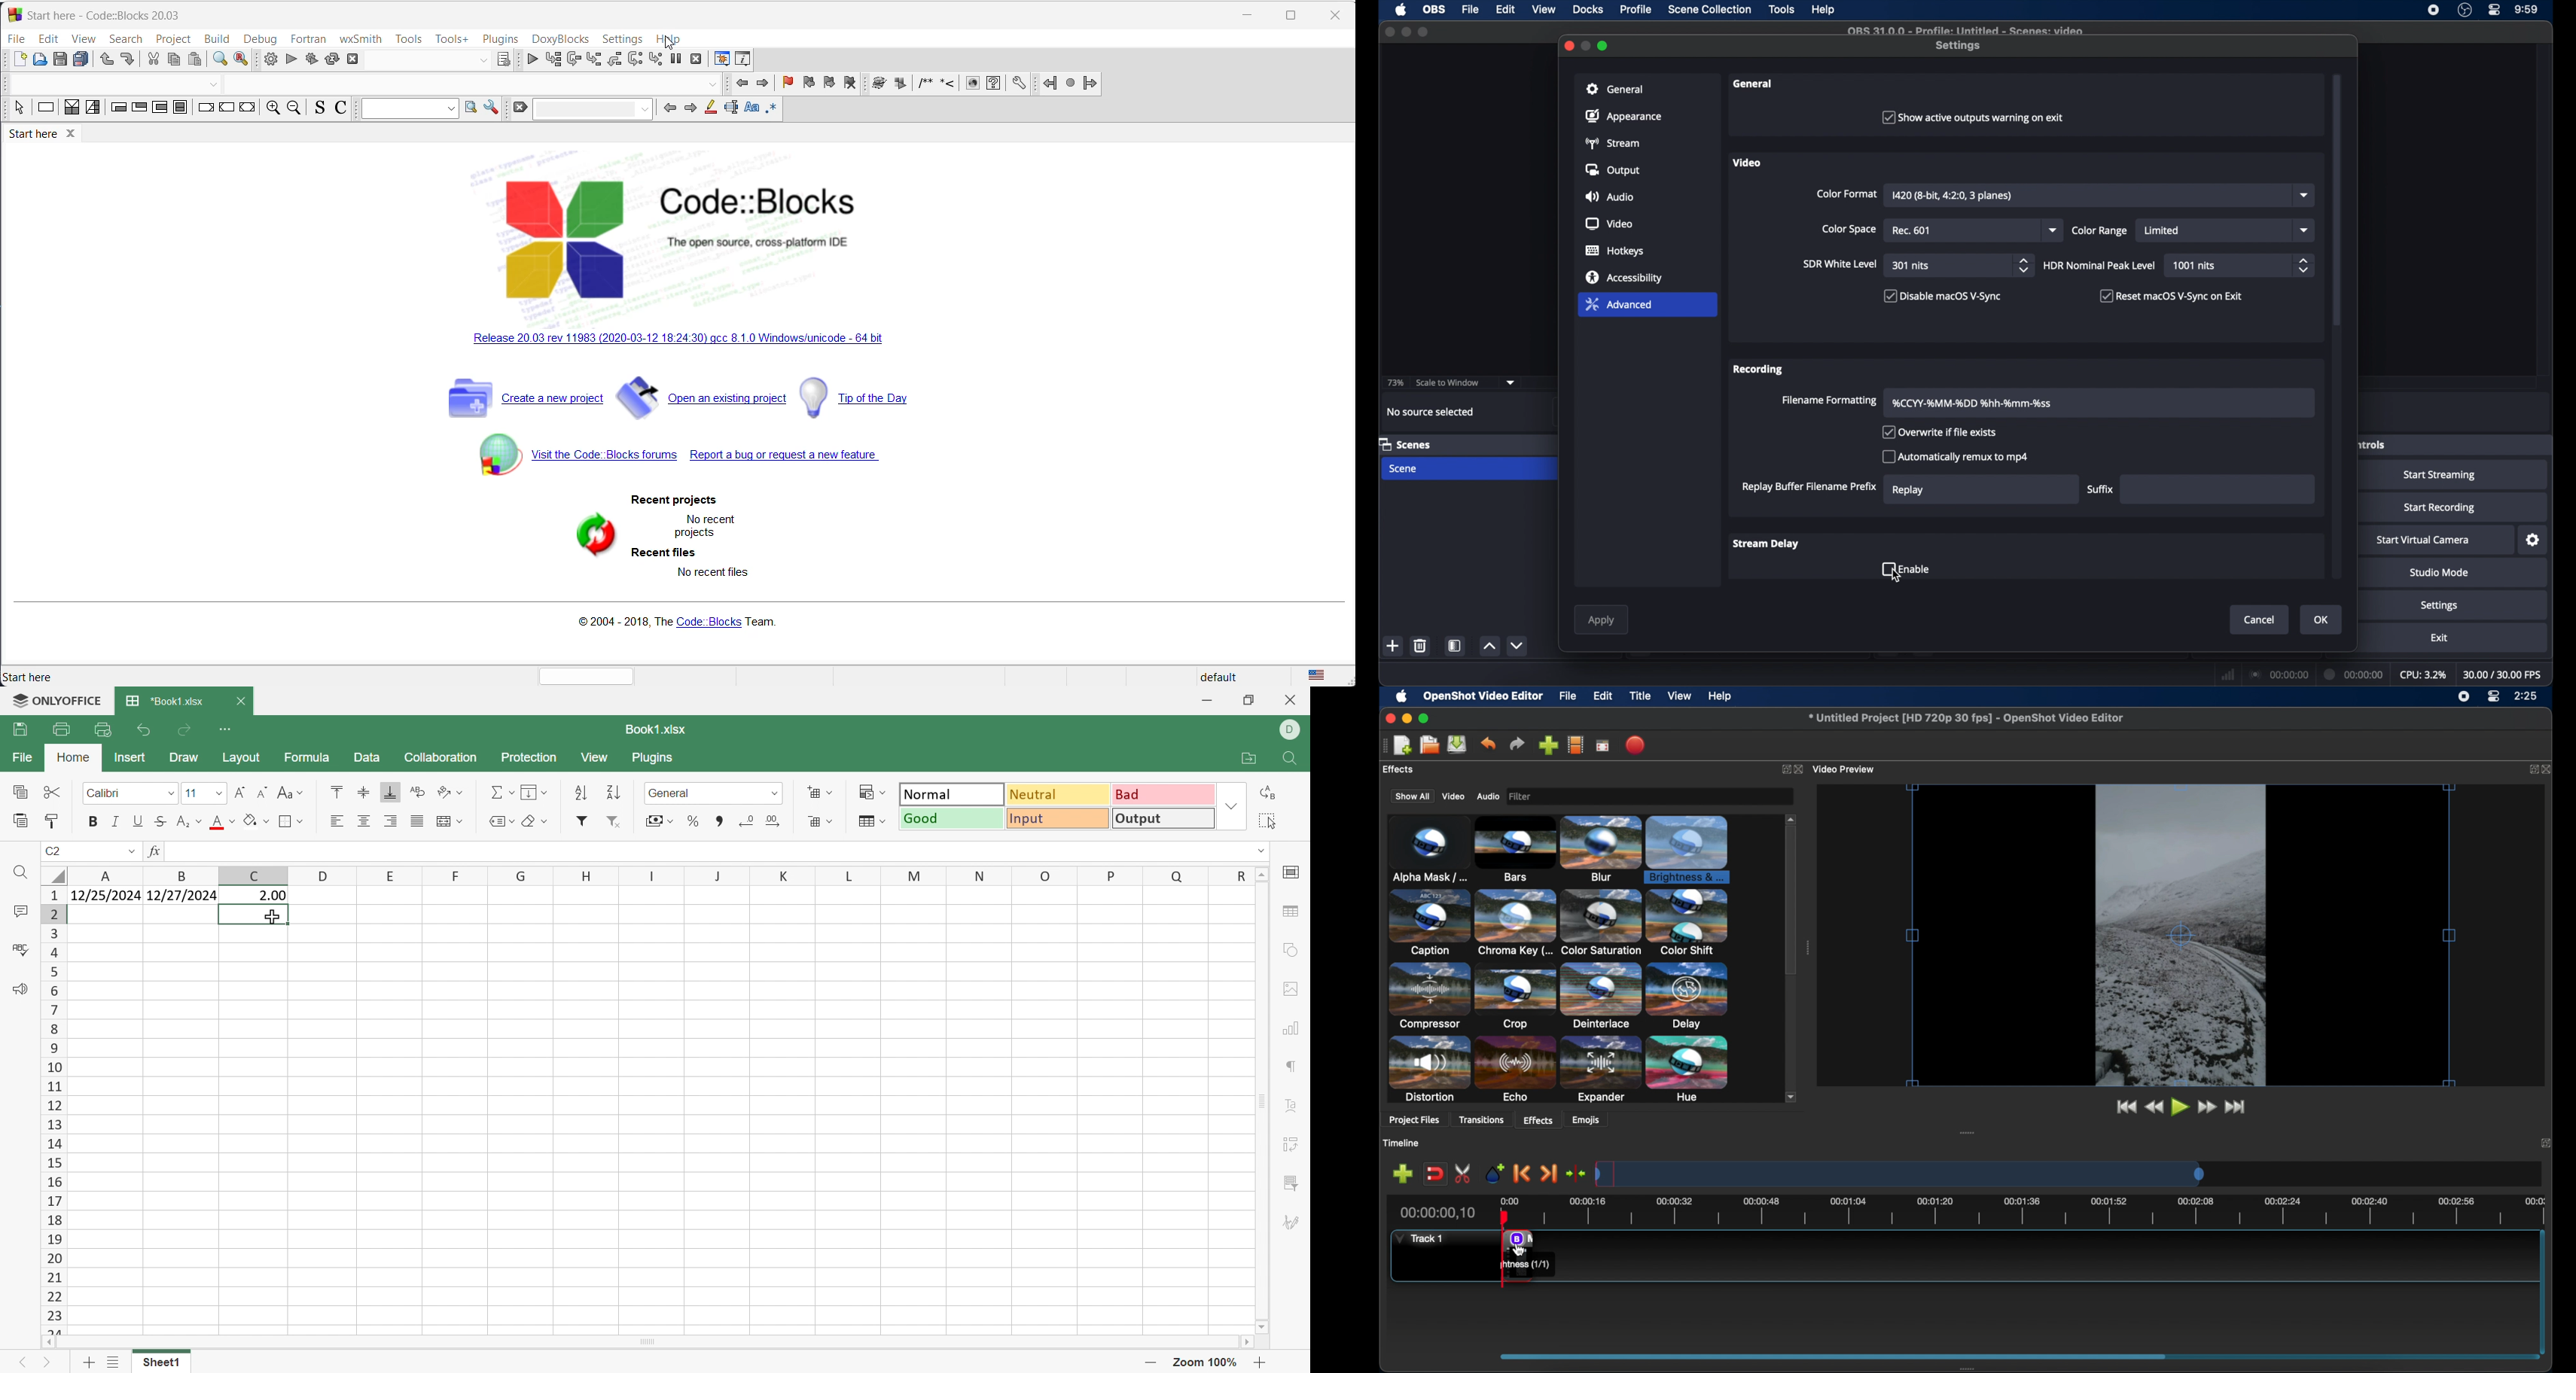 The image size is (2576, 1400). I want to click on Code::Blocks
The open source, cross-platform IDE, so click(675, 242).